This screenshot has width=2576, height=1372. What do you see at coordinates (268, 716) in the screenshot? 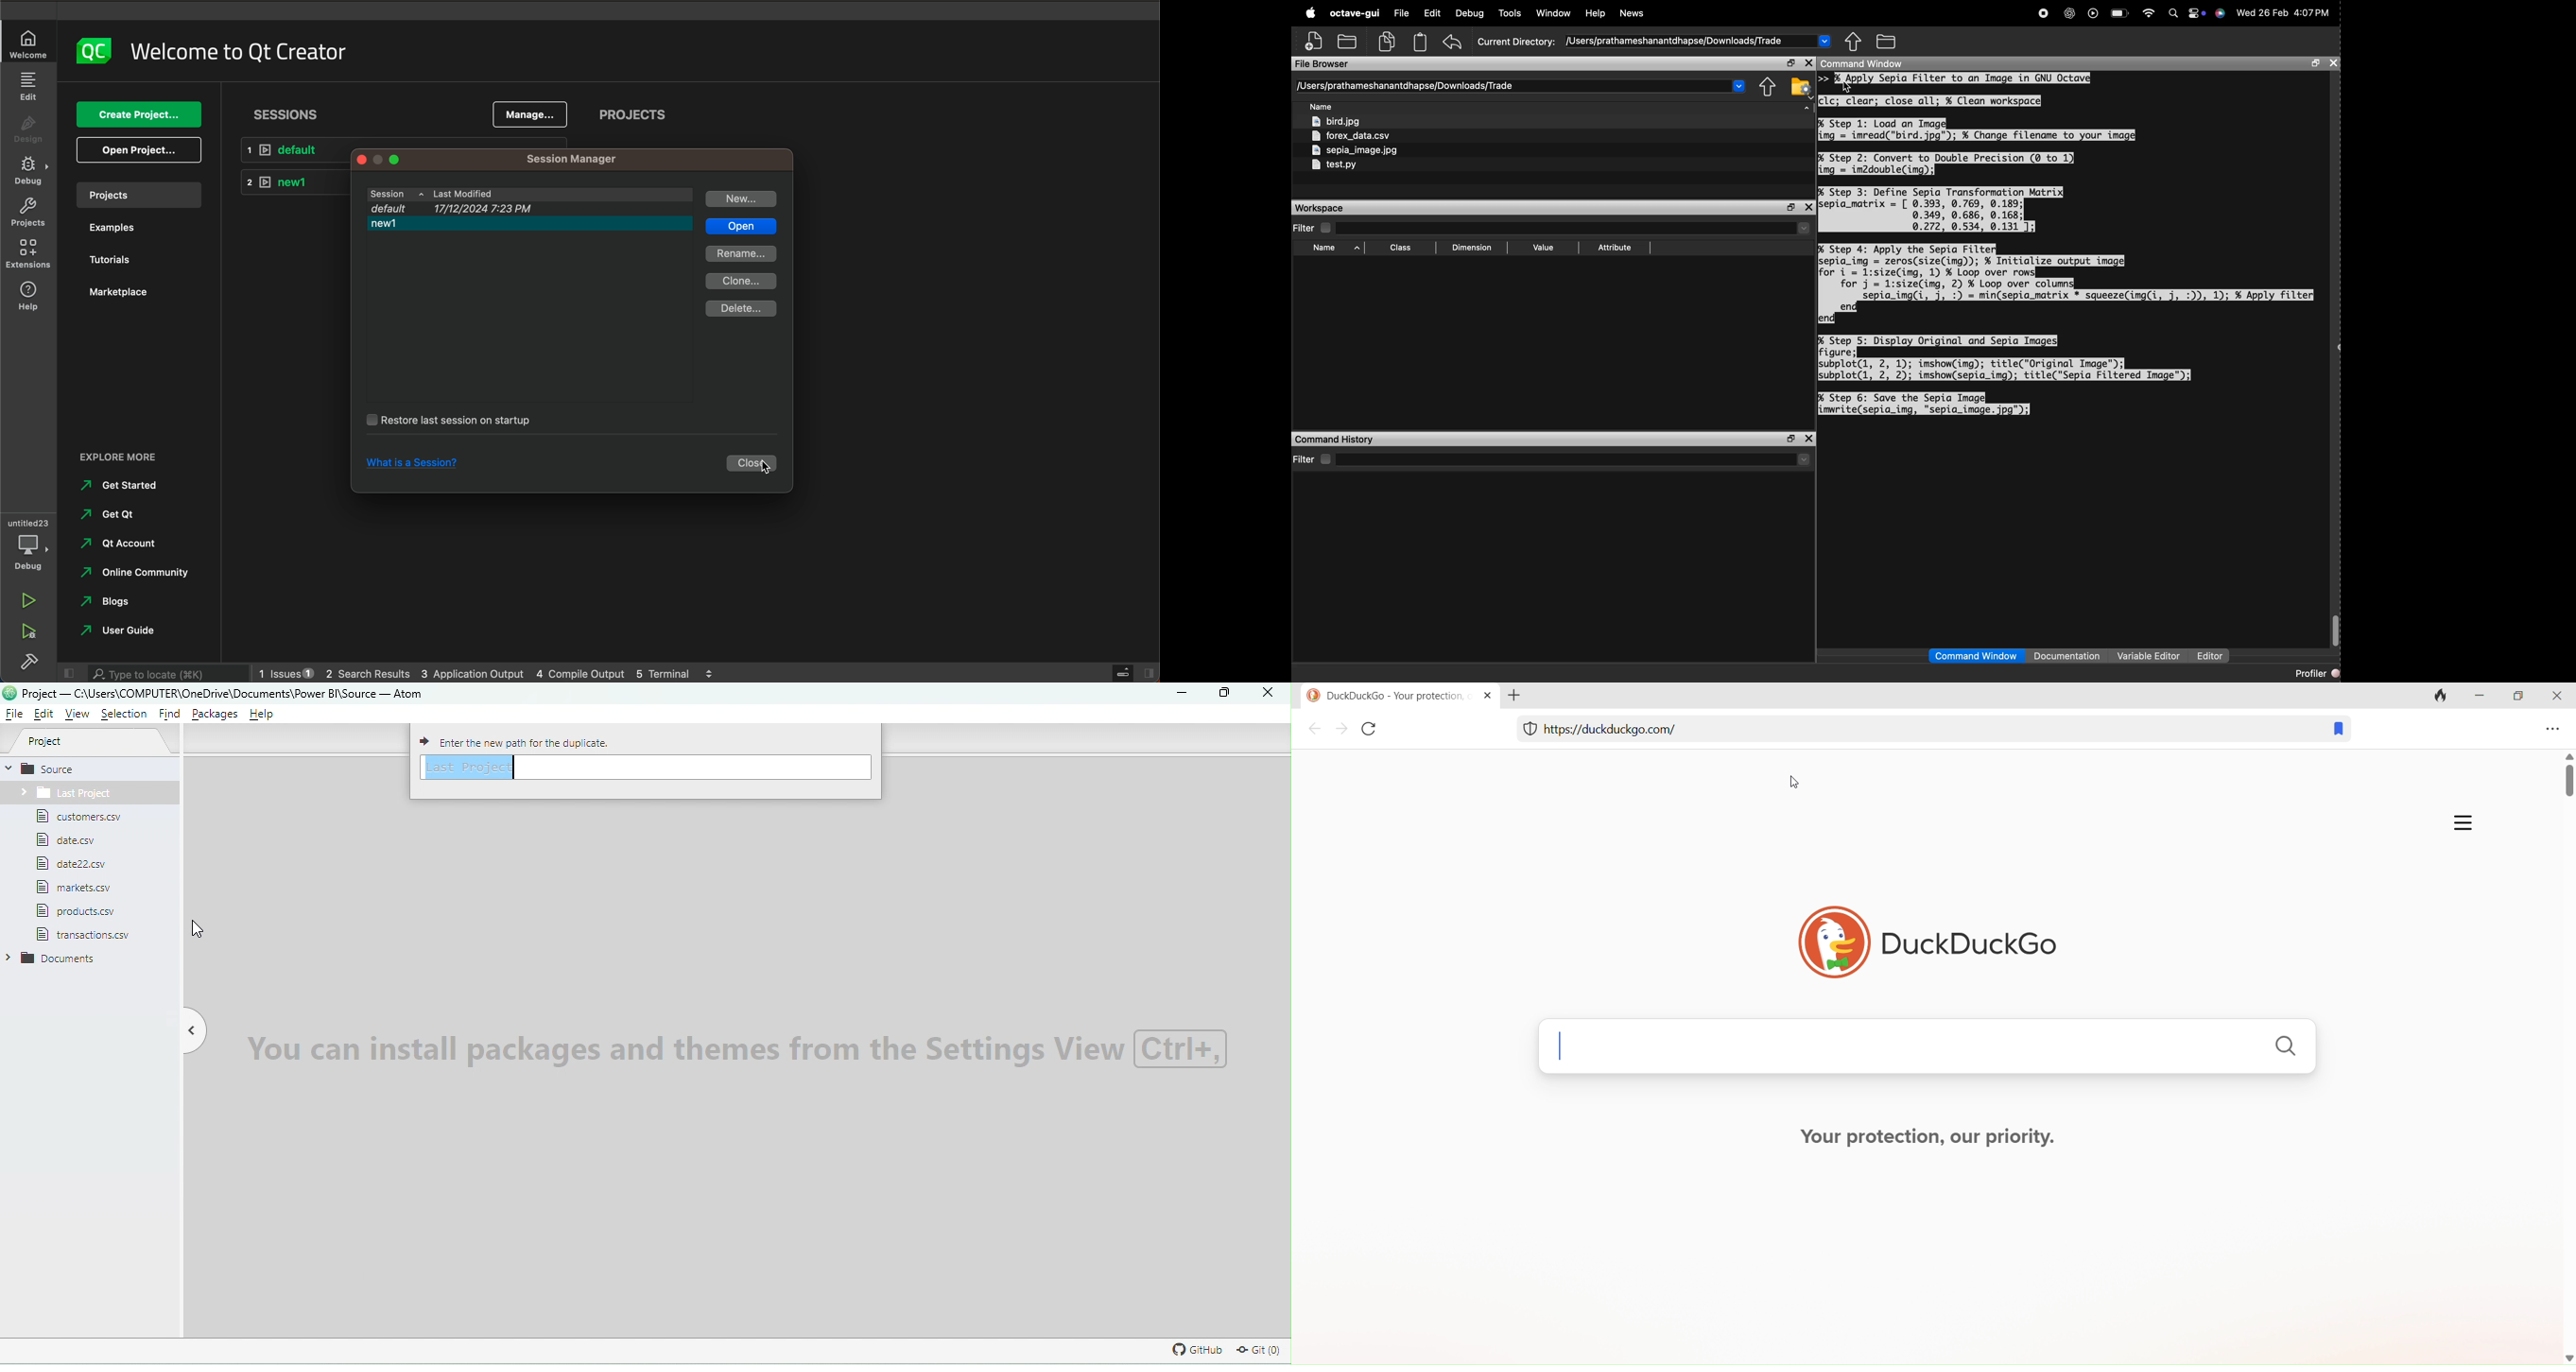
I see `Help` at bounding box center [268, 716].